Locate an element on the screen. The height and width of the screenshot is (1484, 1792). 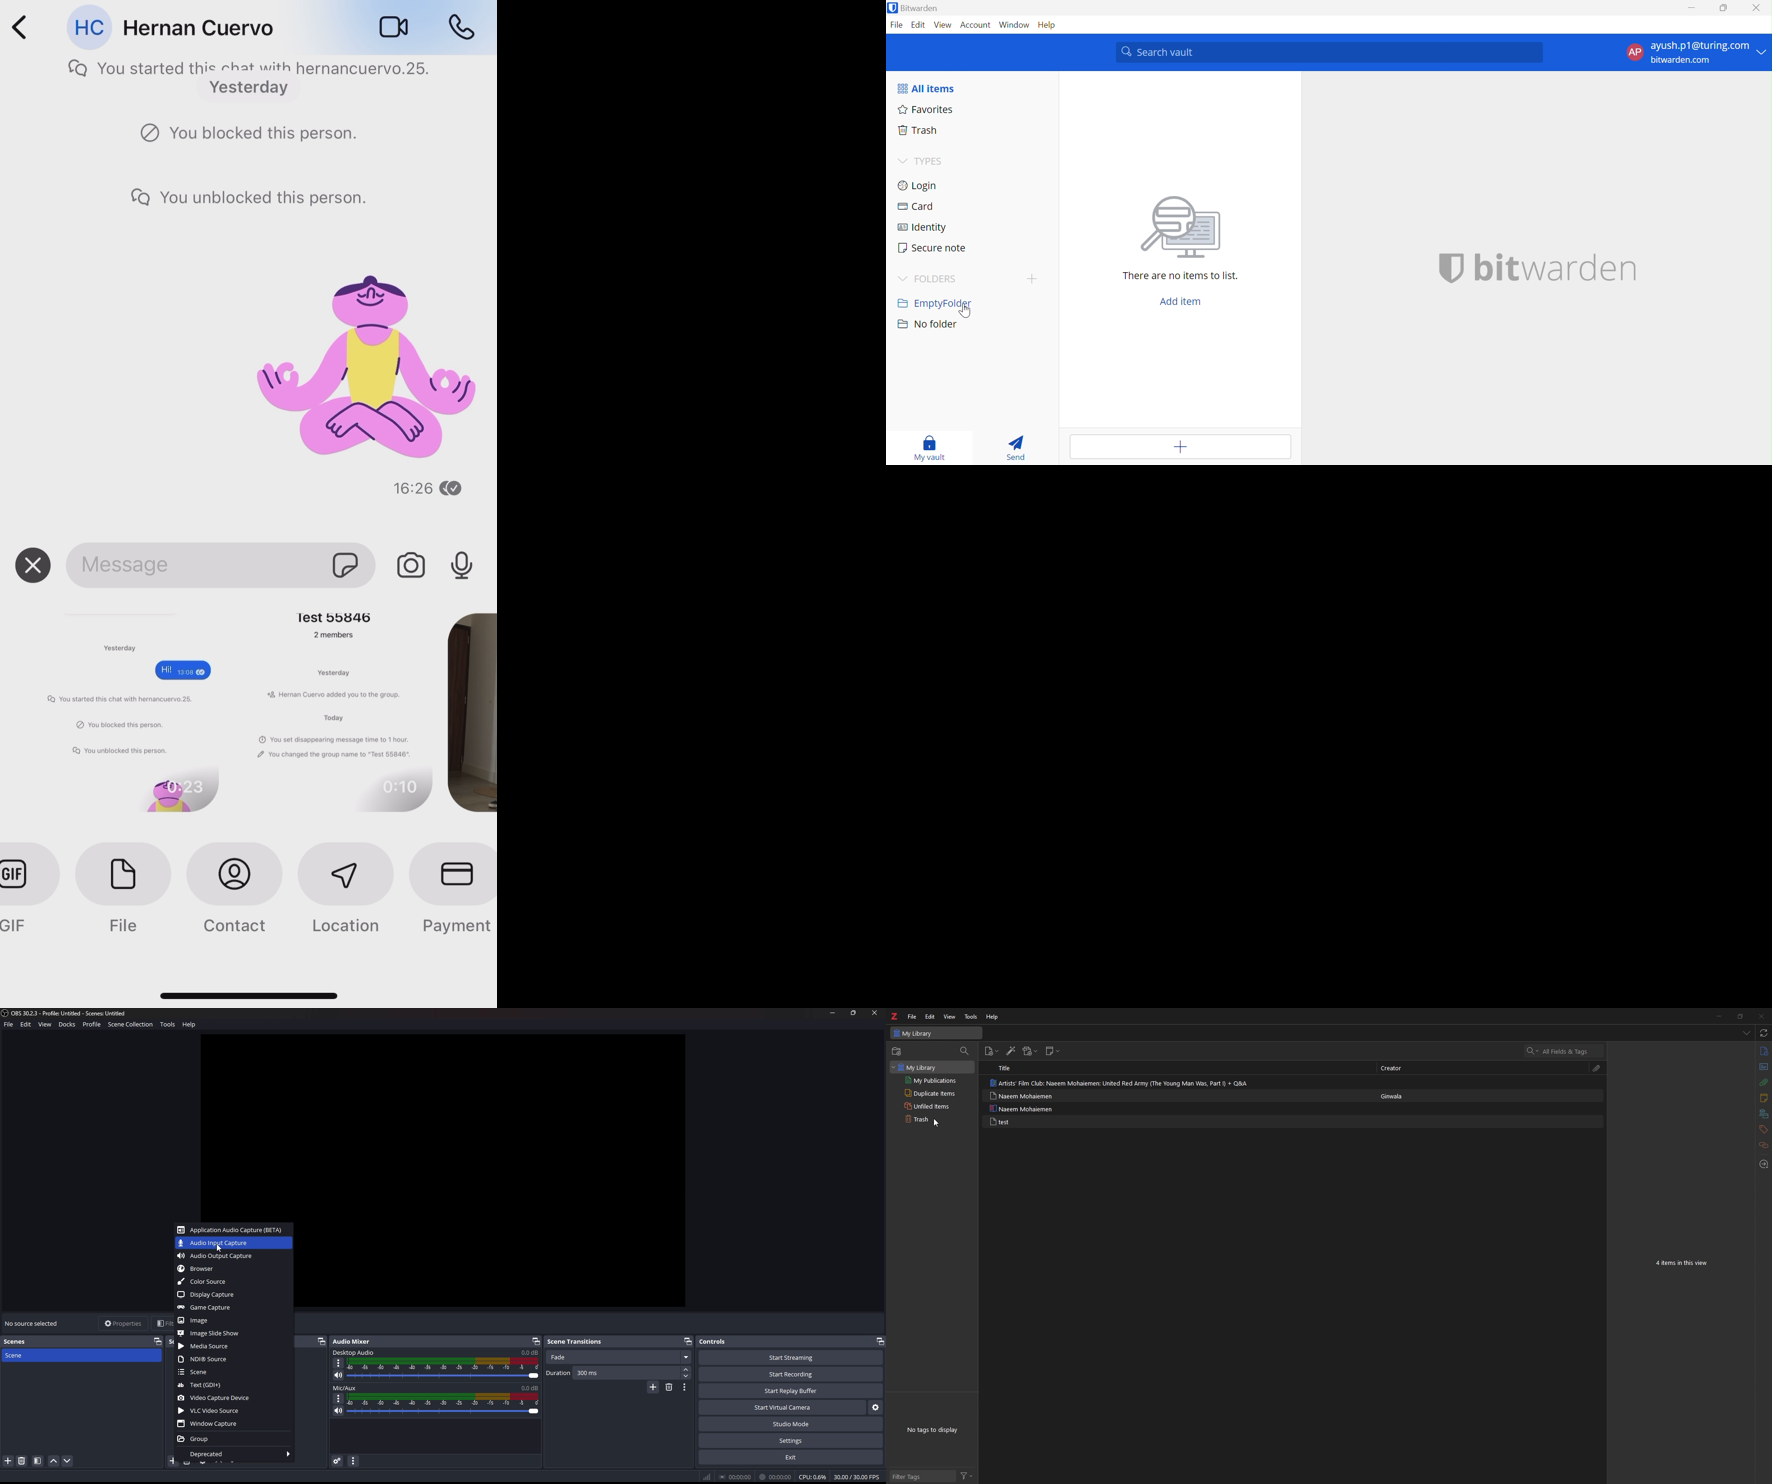
files is located at coordinates (38, 1463).